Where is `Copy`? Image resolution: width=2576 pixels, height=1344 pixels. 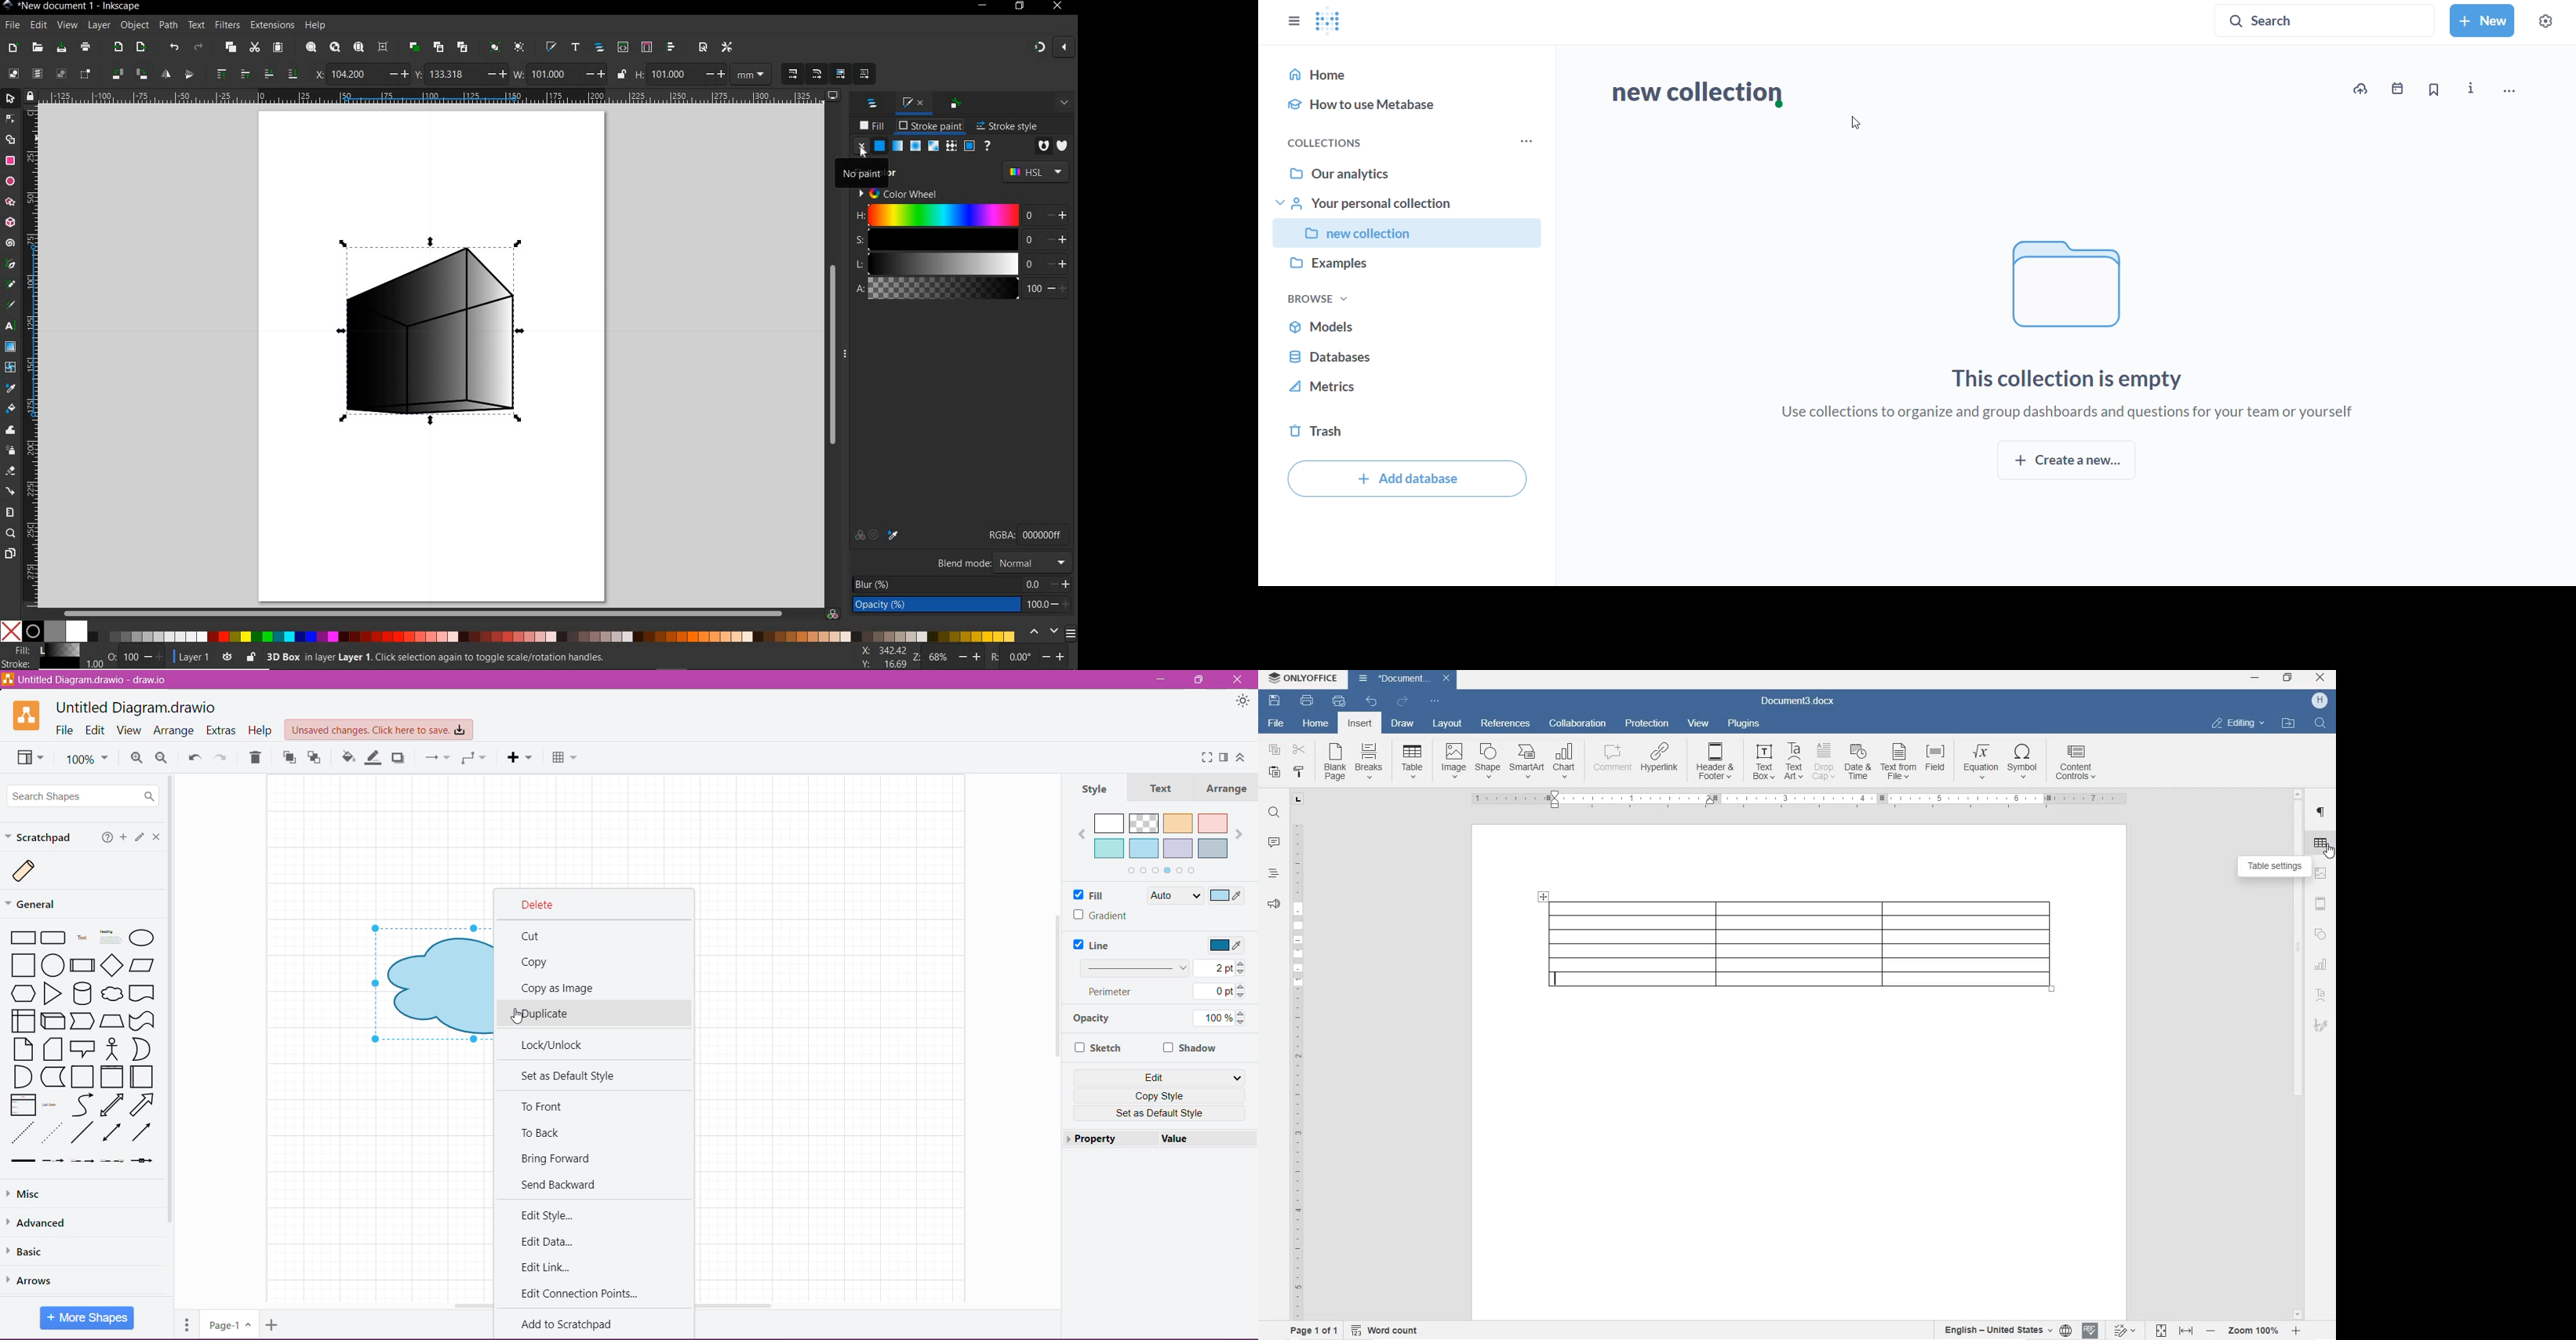 Copy is located at coordinates (539, 963).